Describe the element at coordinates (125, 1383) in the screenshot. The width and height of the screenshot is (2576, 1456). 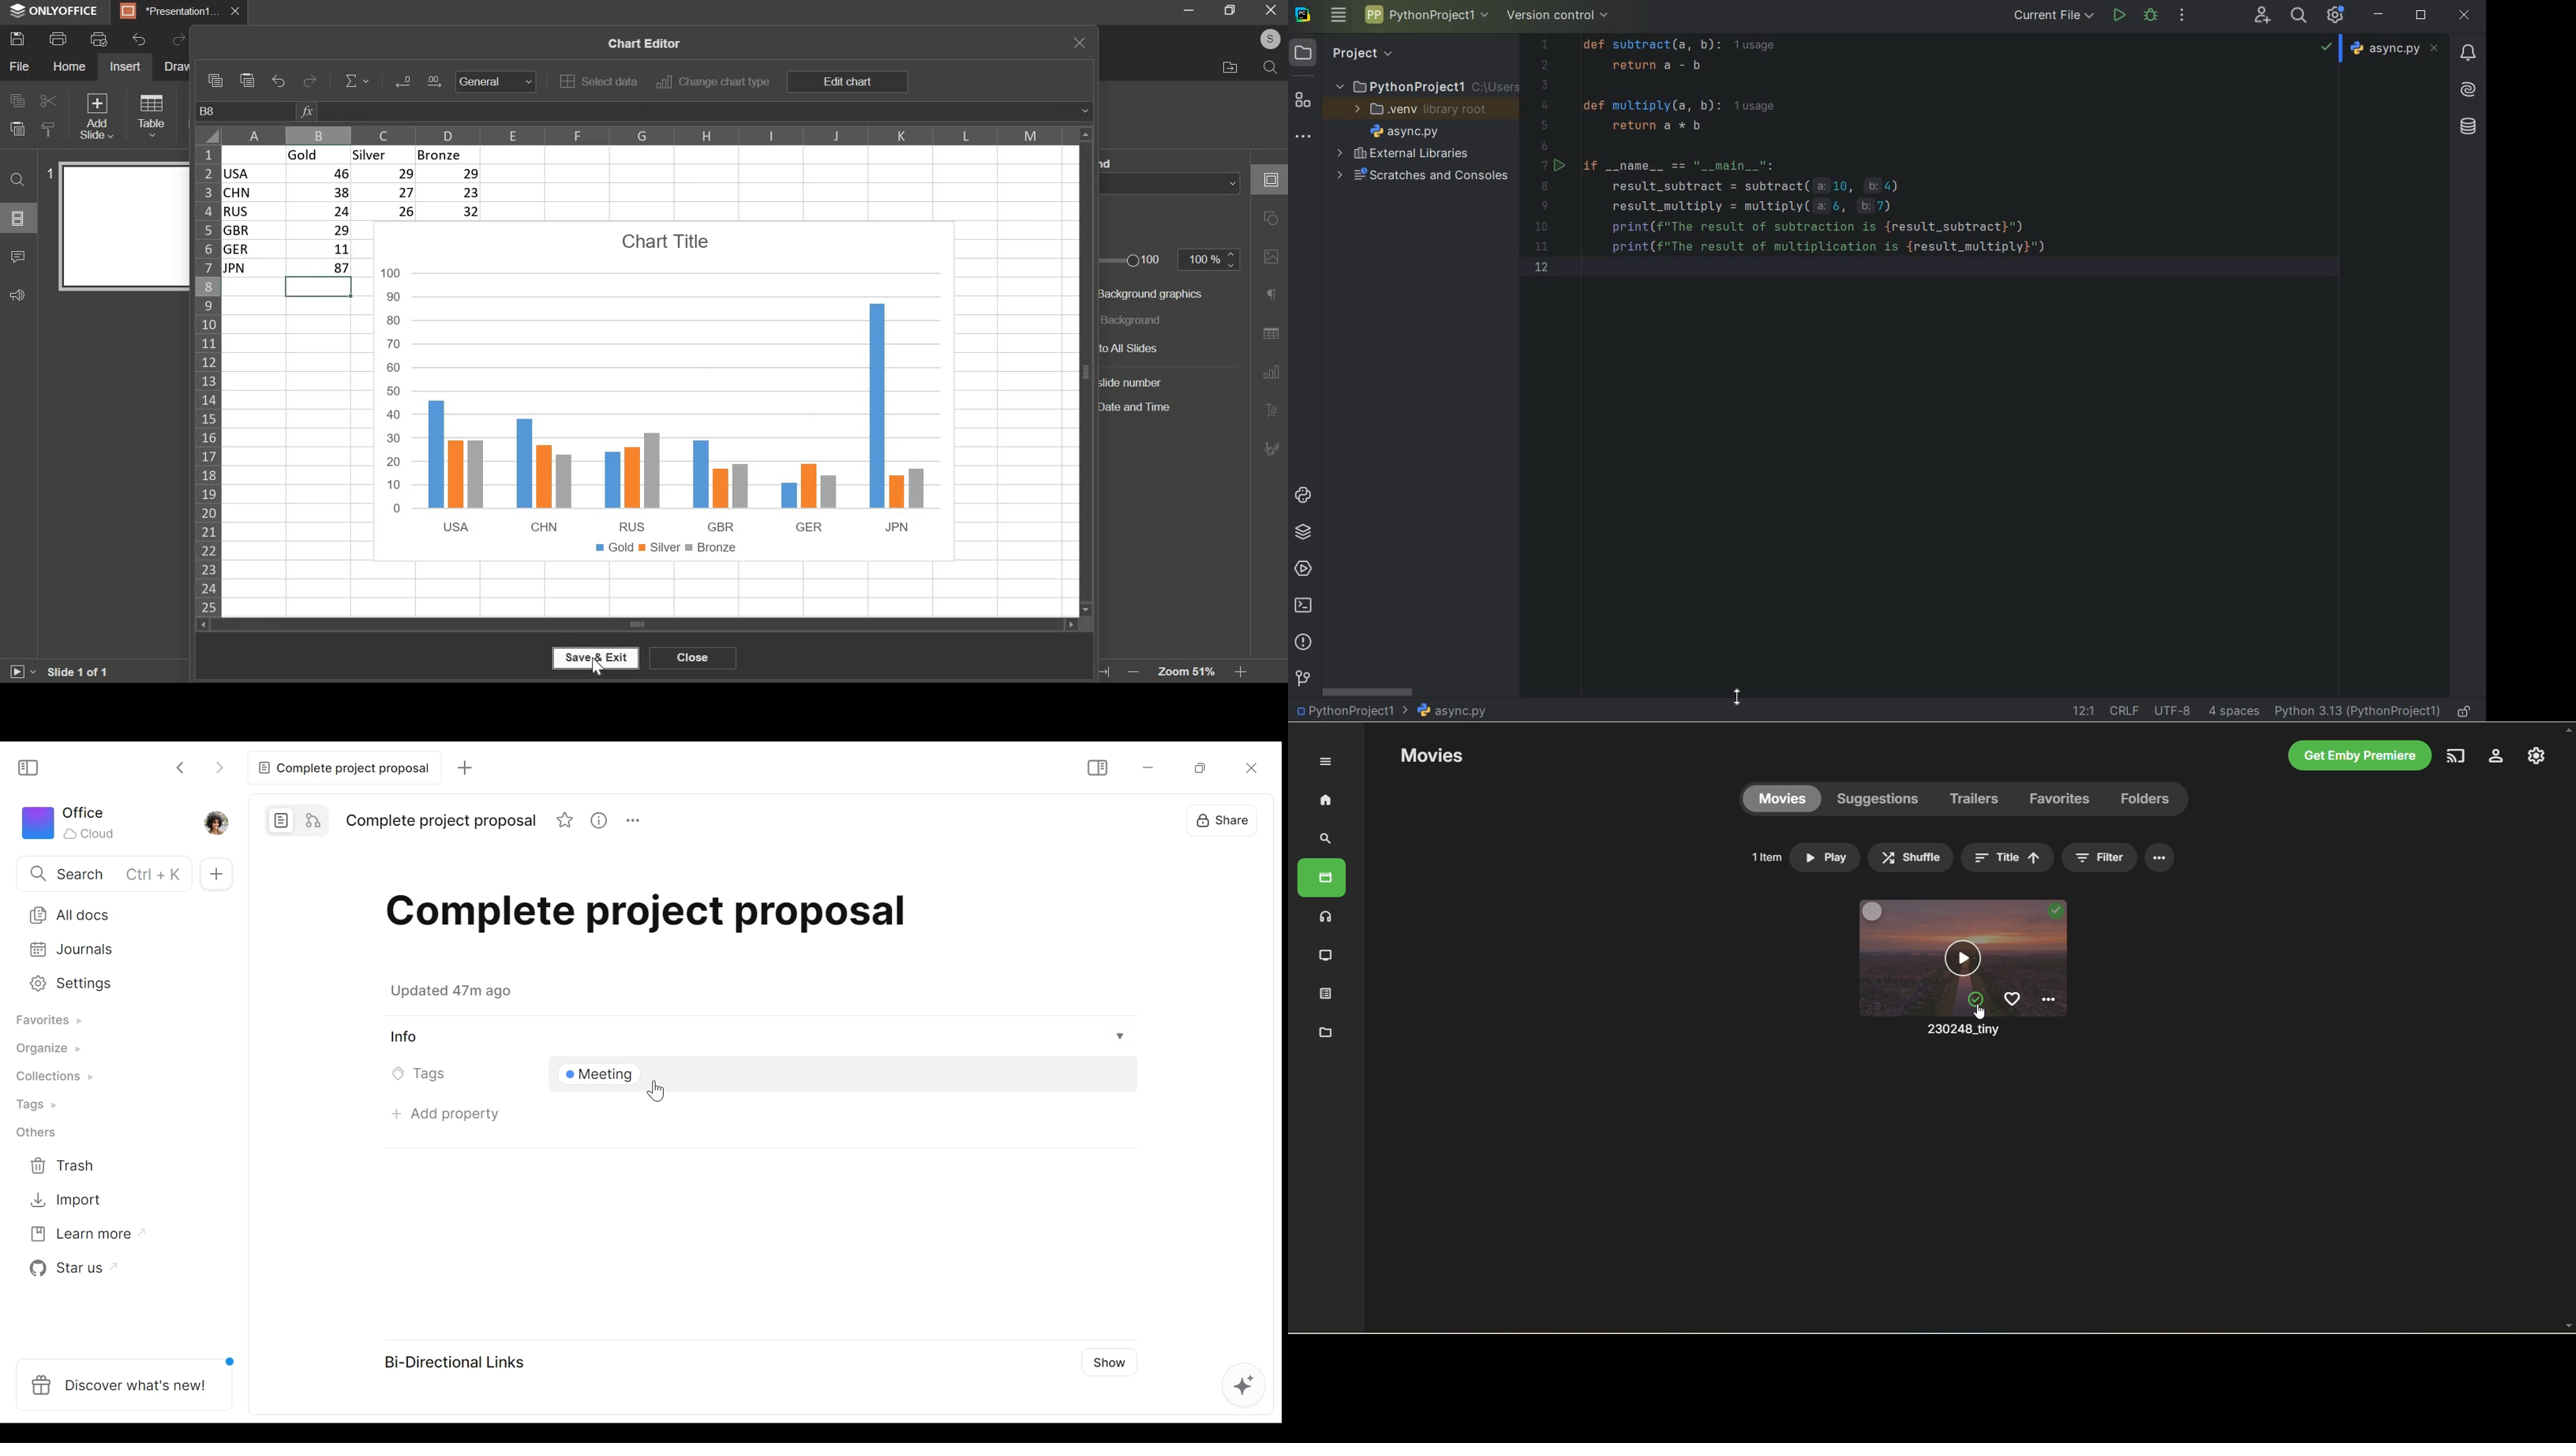
I see `Discover what's new` at that location.